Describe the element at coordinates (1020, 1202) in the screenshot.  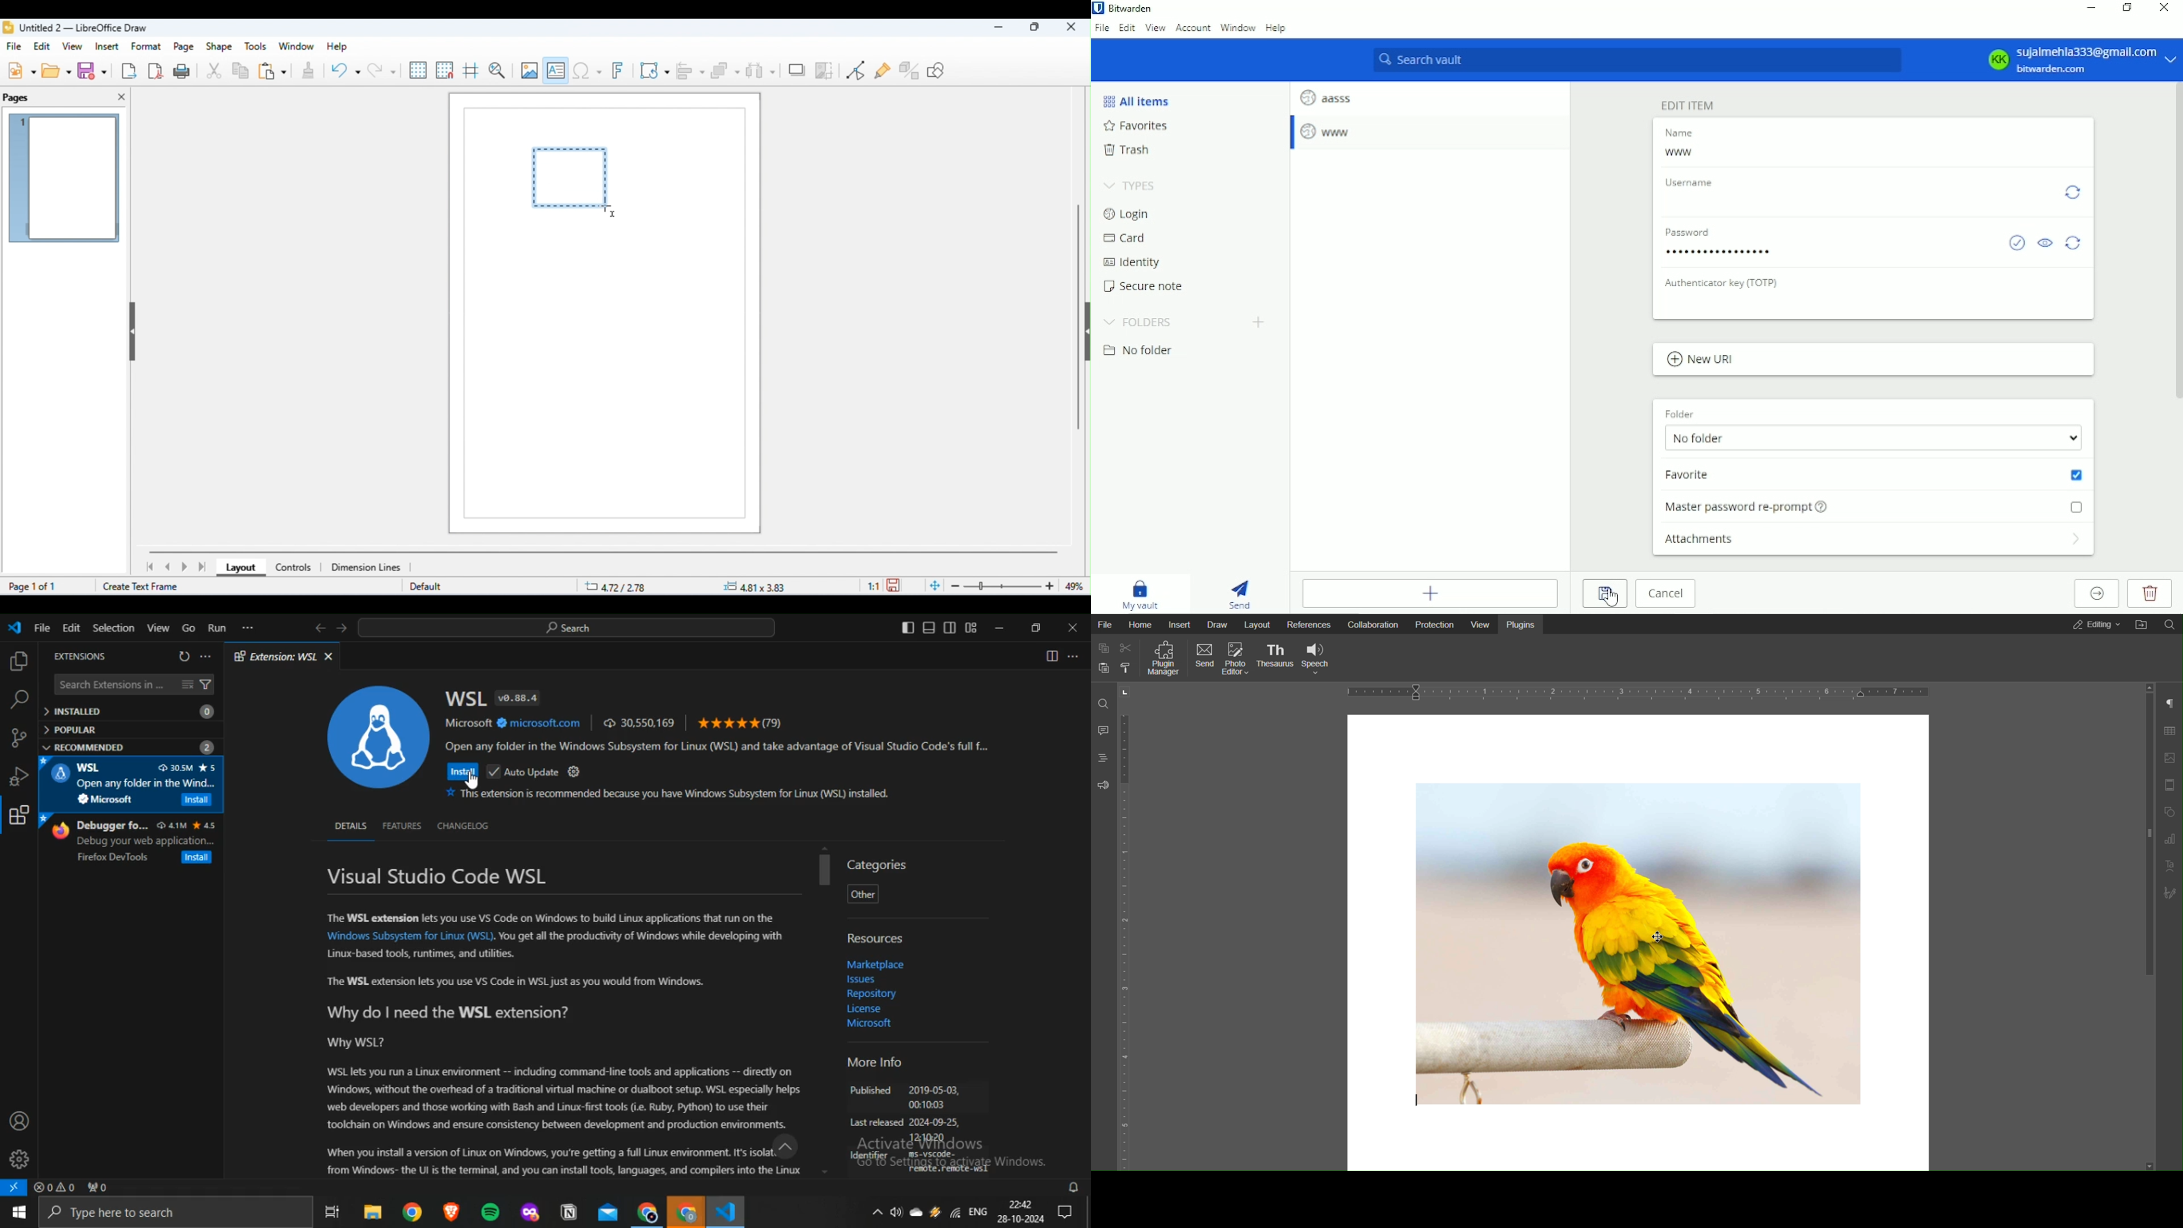
I see `22:42` at that location.